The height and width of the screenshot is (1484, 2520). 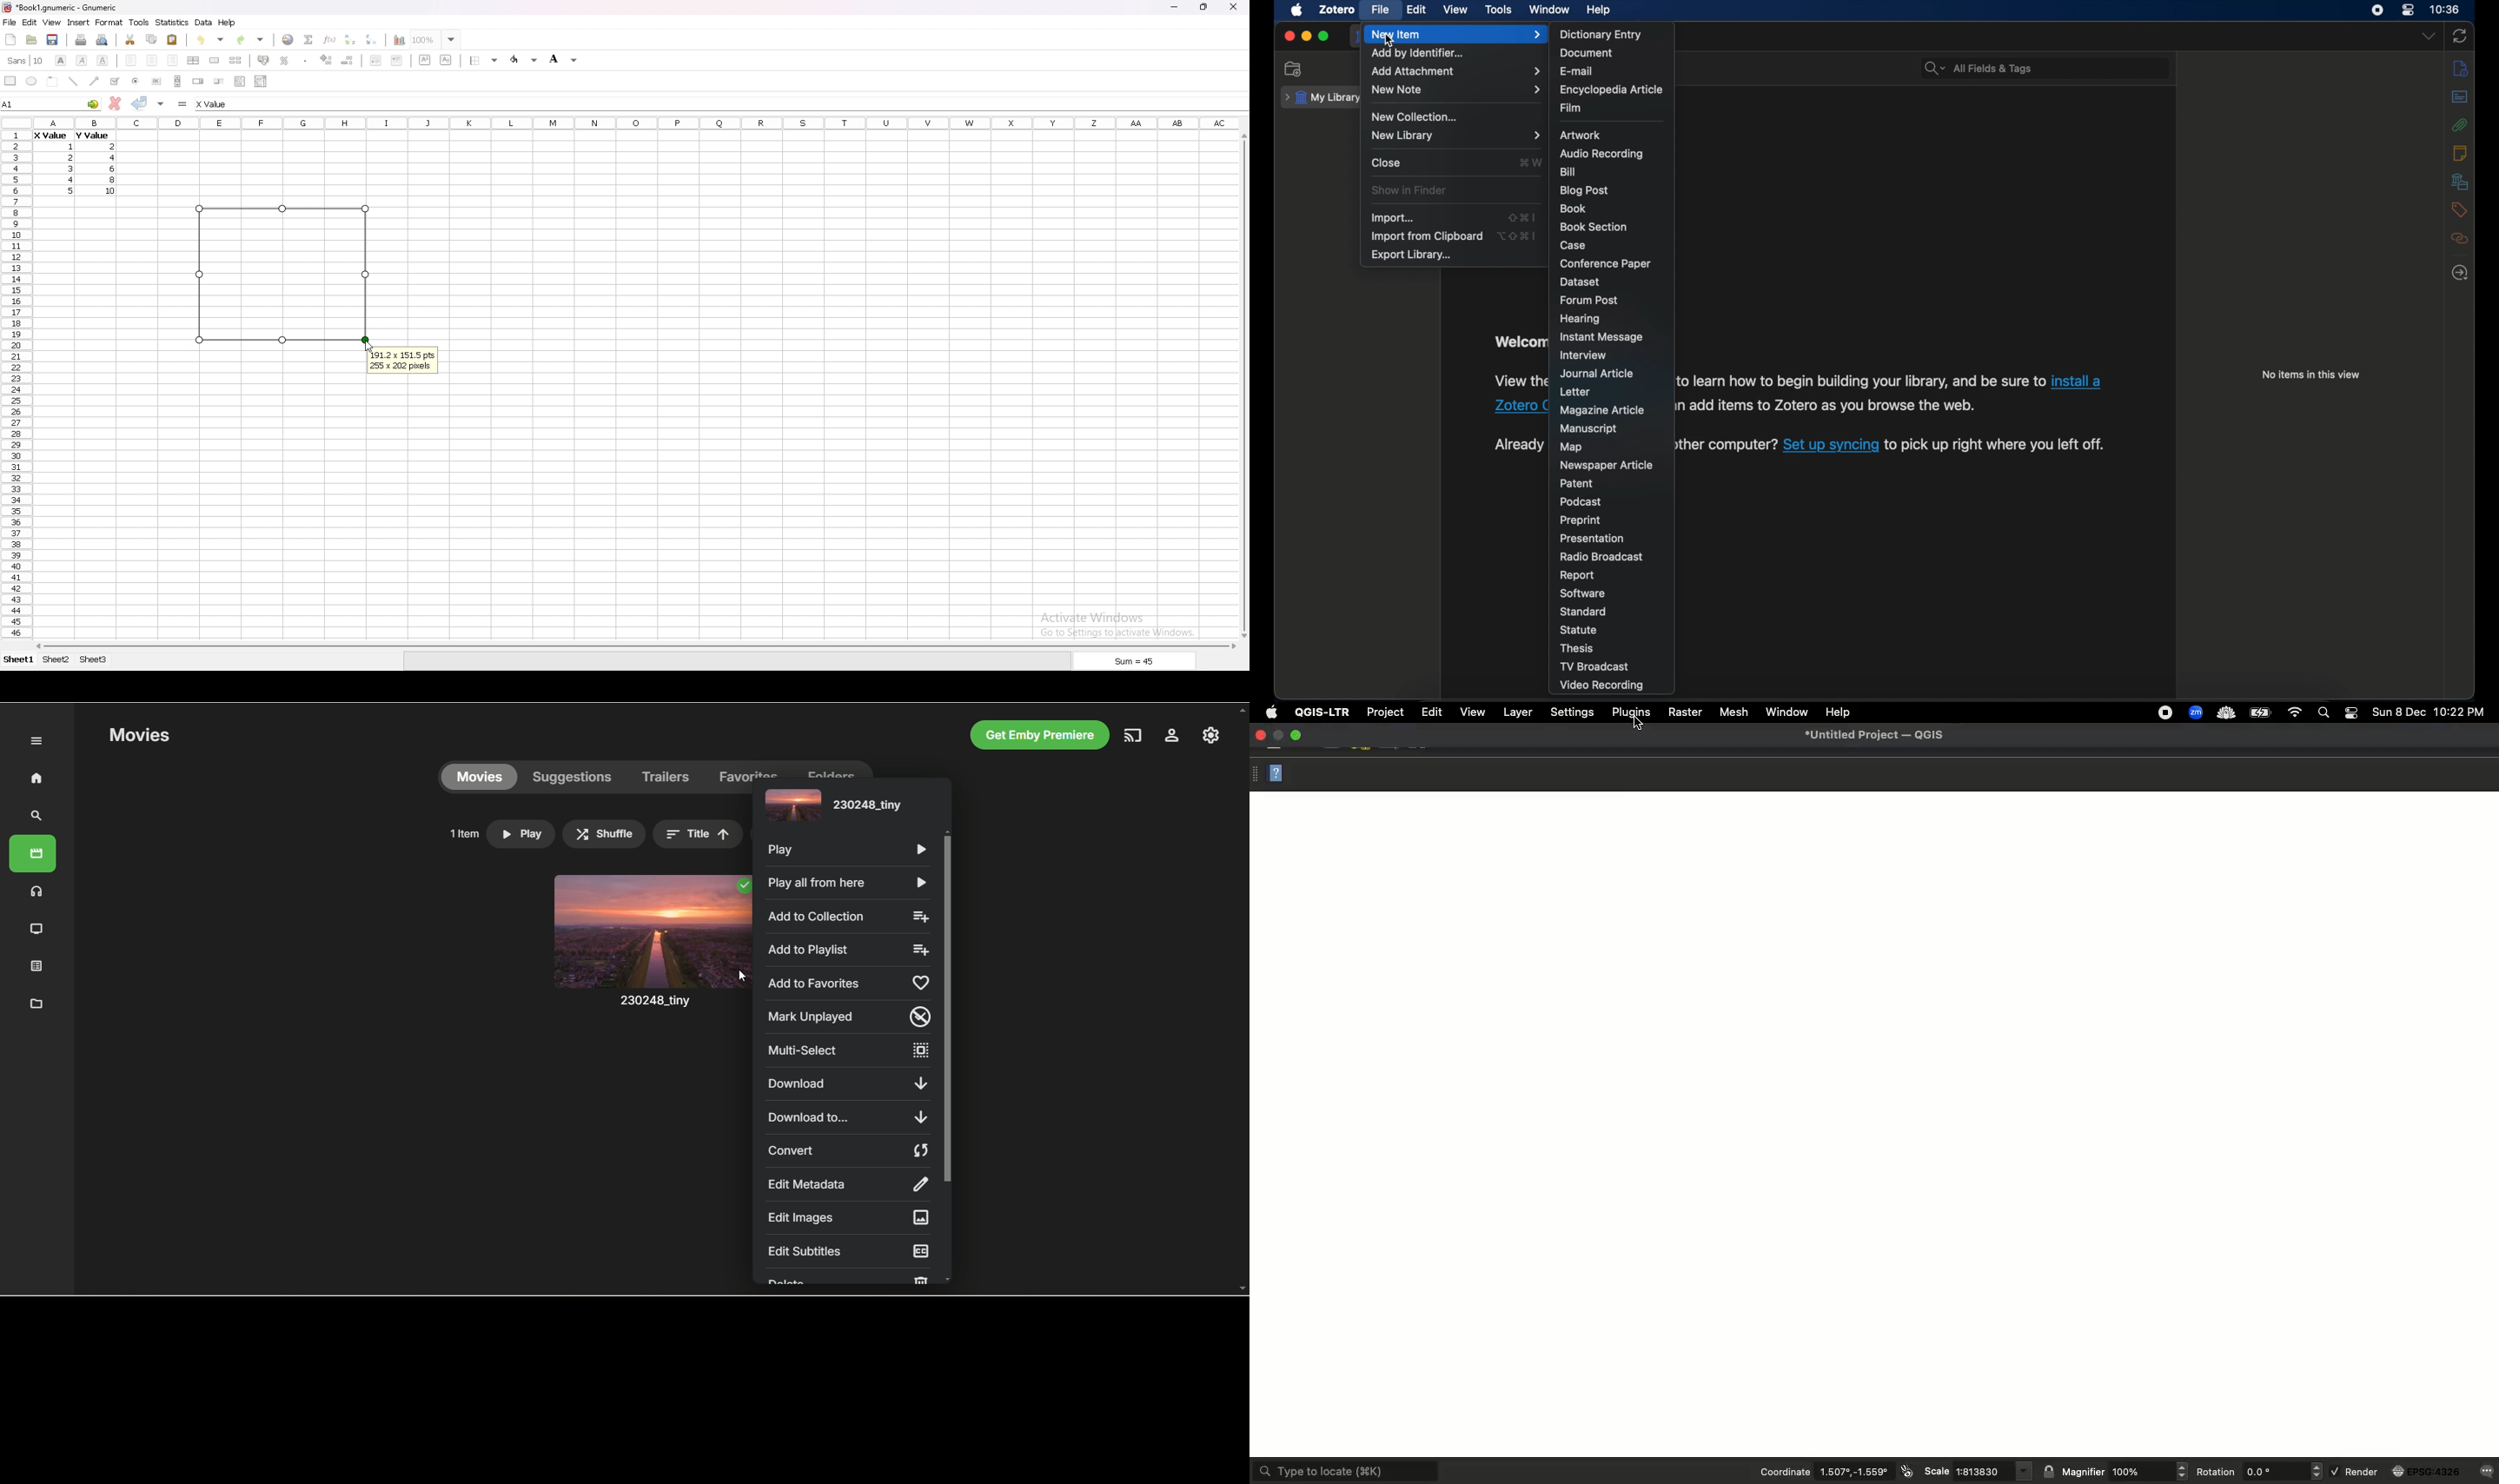 I want to click on add to playlist, so click(x=850, y=951).